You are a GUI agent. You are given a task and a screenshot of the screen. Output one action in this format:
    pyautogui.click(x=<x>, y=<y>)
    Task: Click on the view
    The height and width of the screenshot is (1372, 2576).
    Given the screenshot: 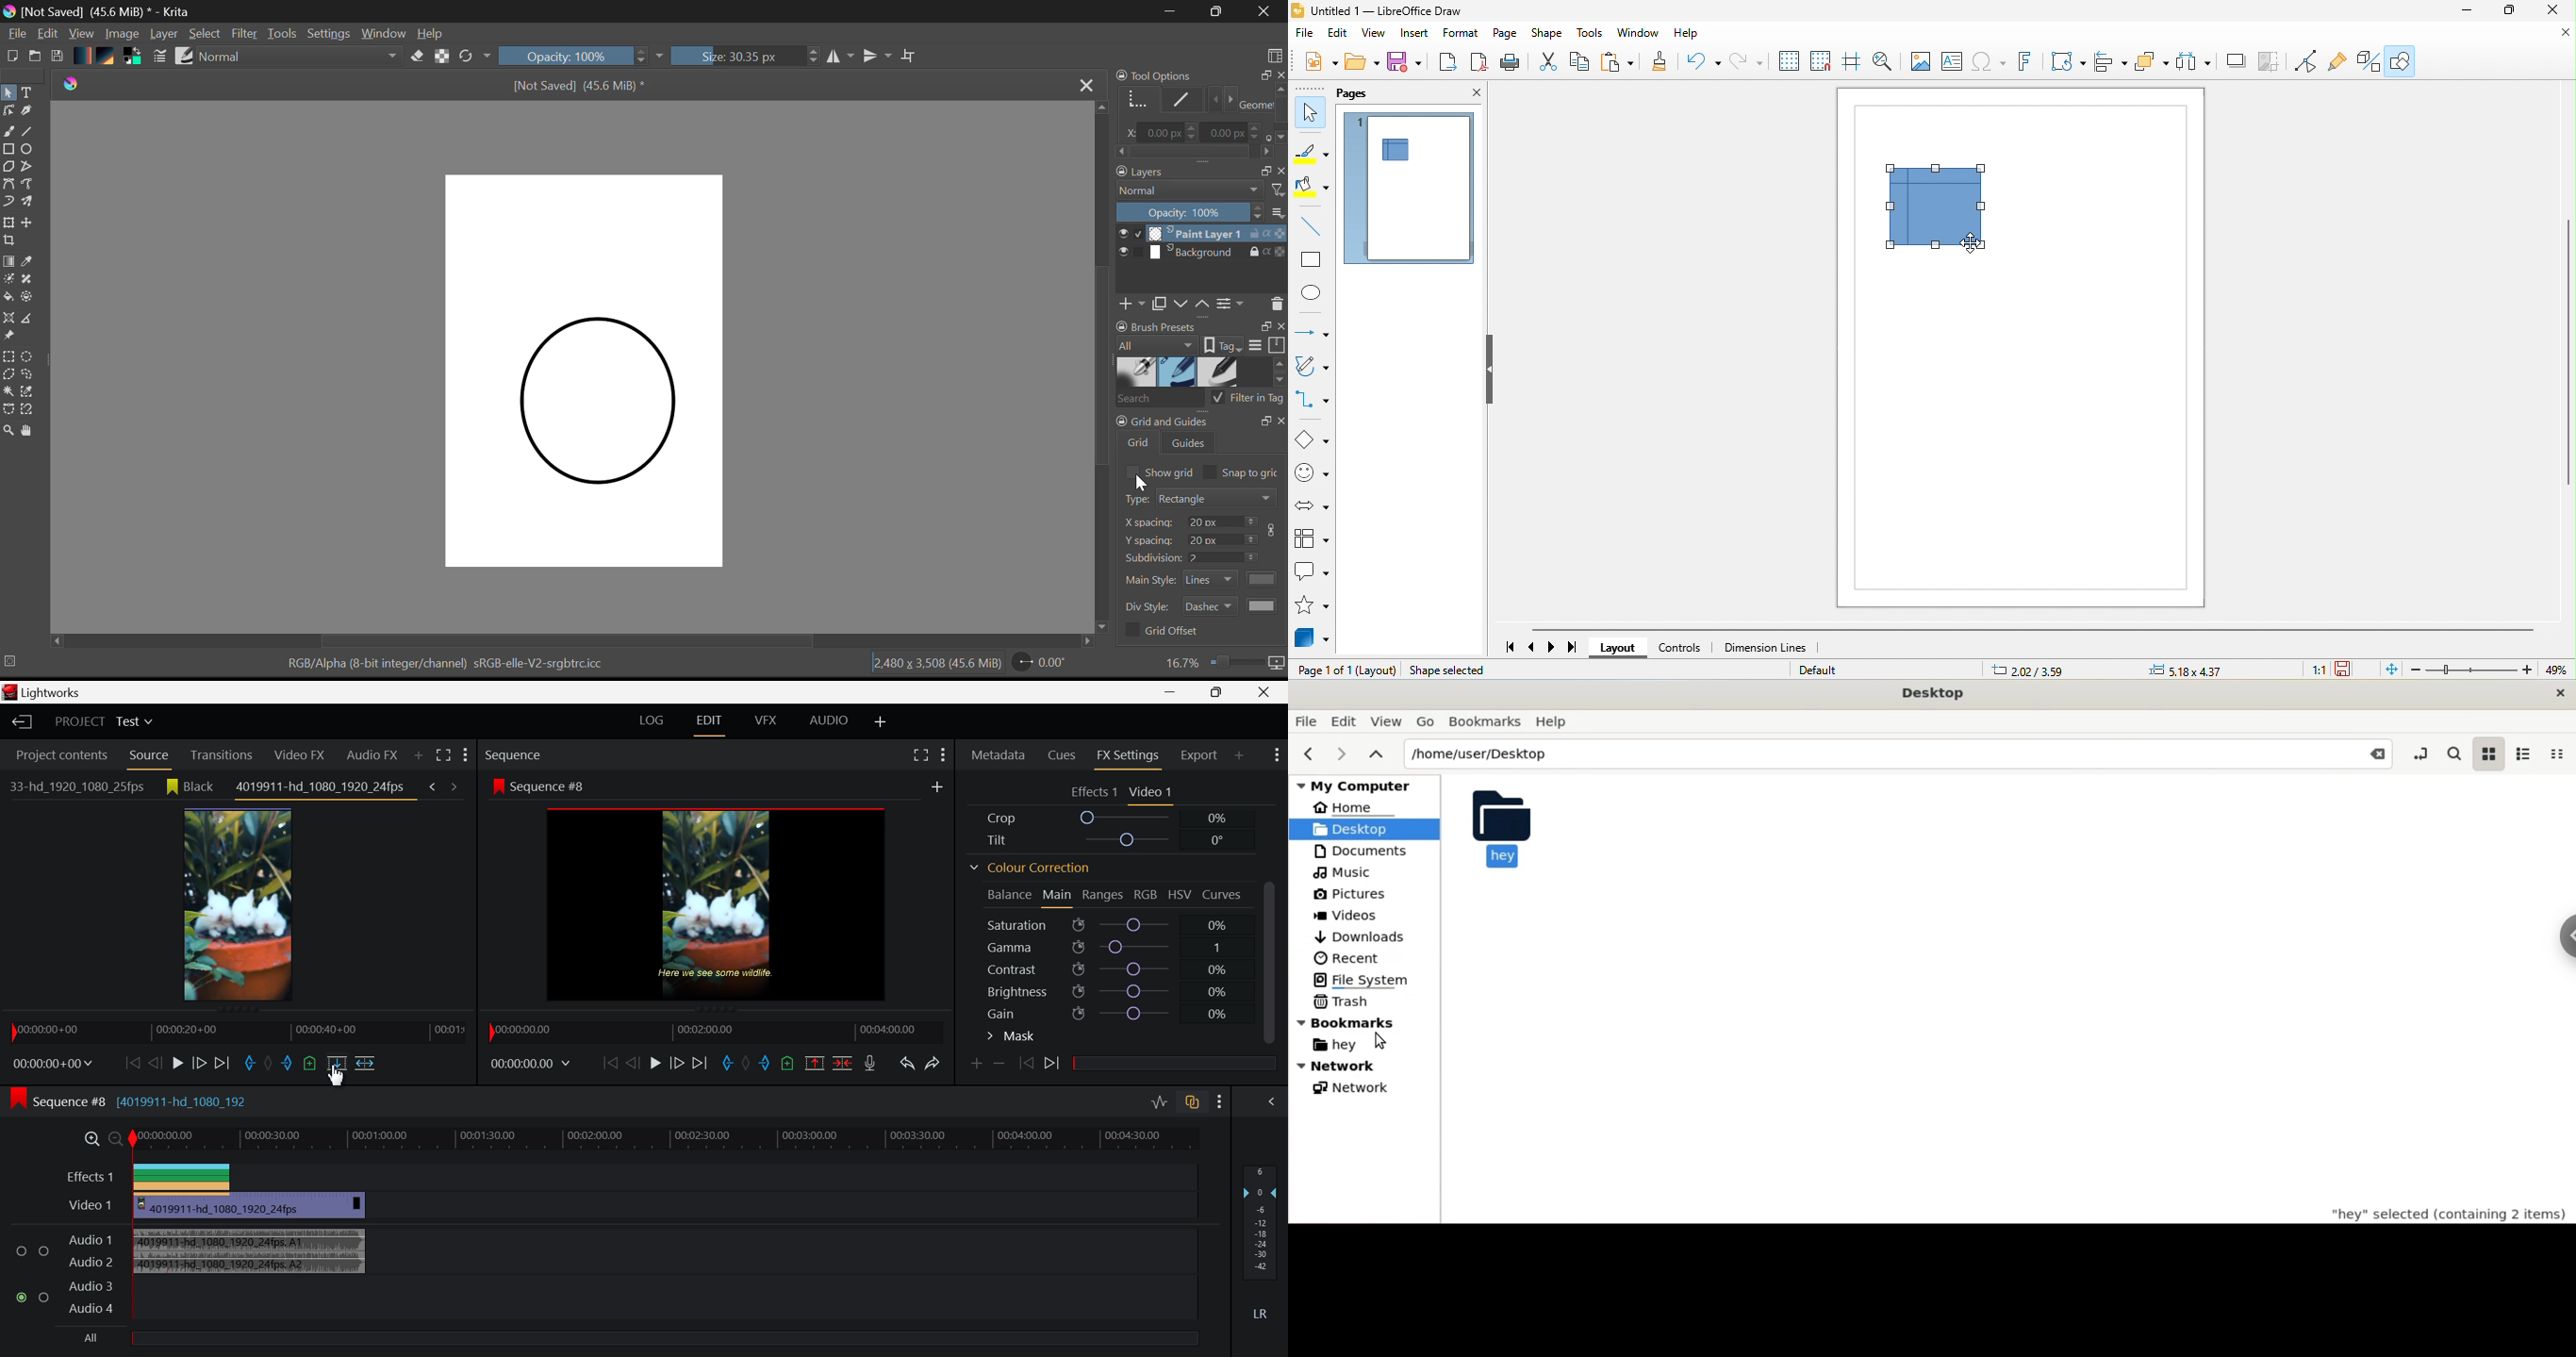 What is the action you would take?
    pyautogui.click(x=1375, y=34)
    